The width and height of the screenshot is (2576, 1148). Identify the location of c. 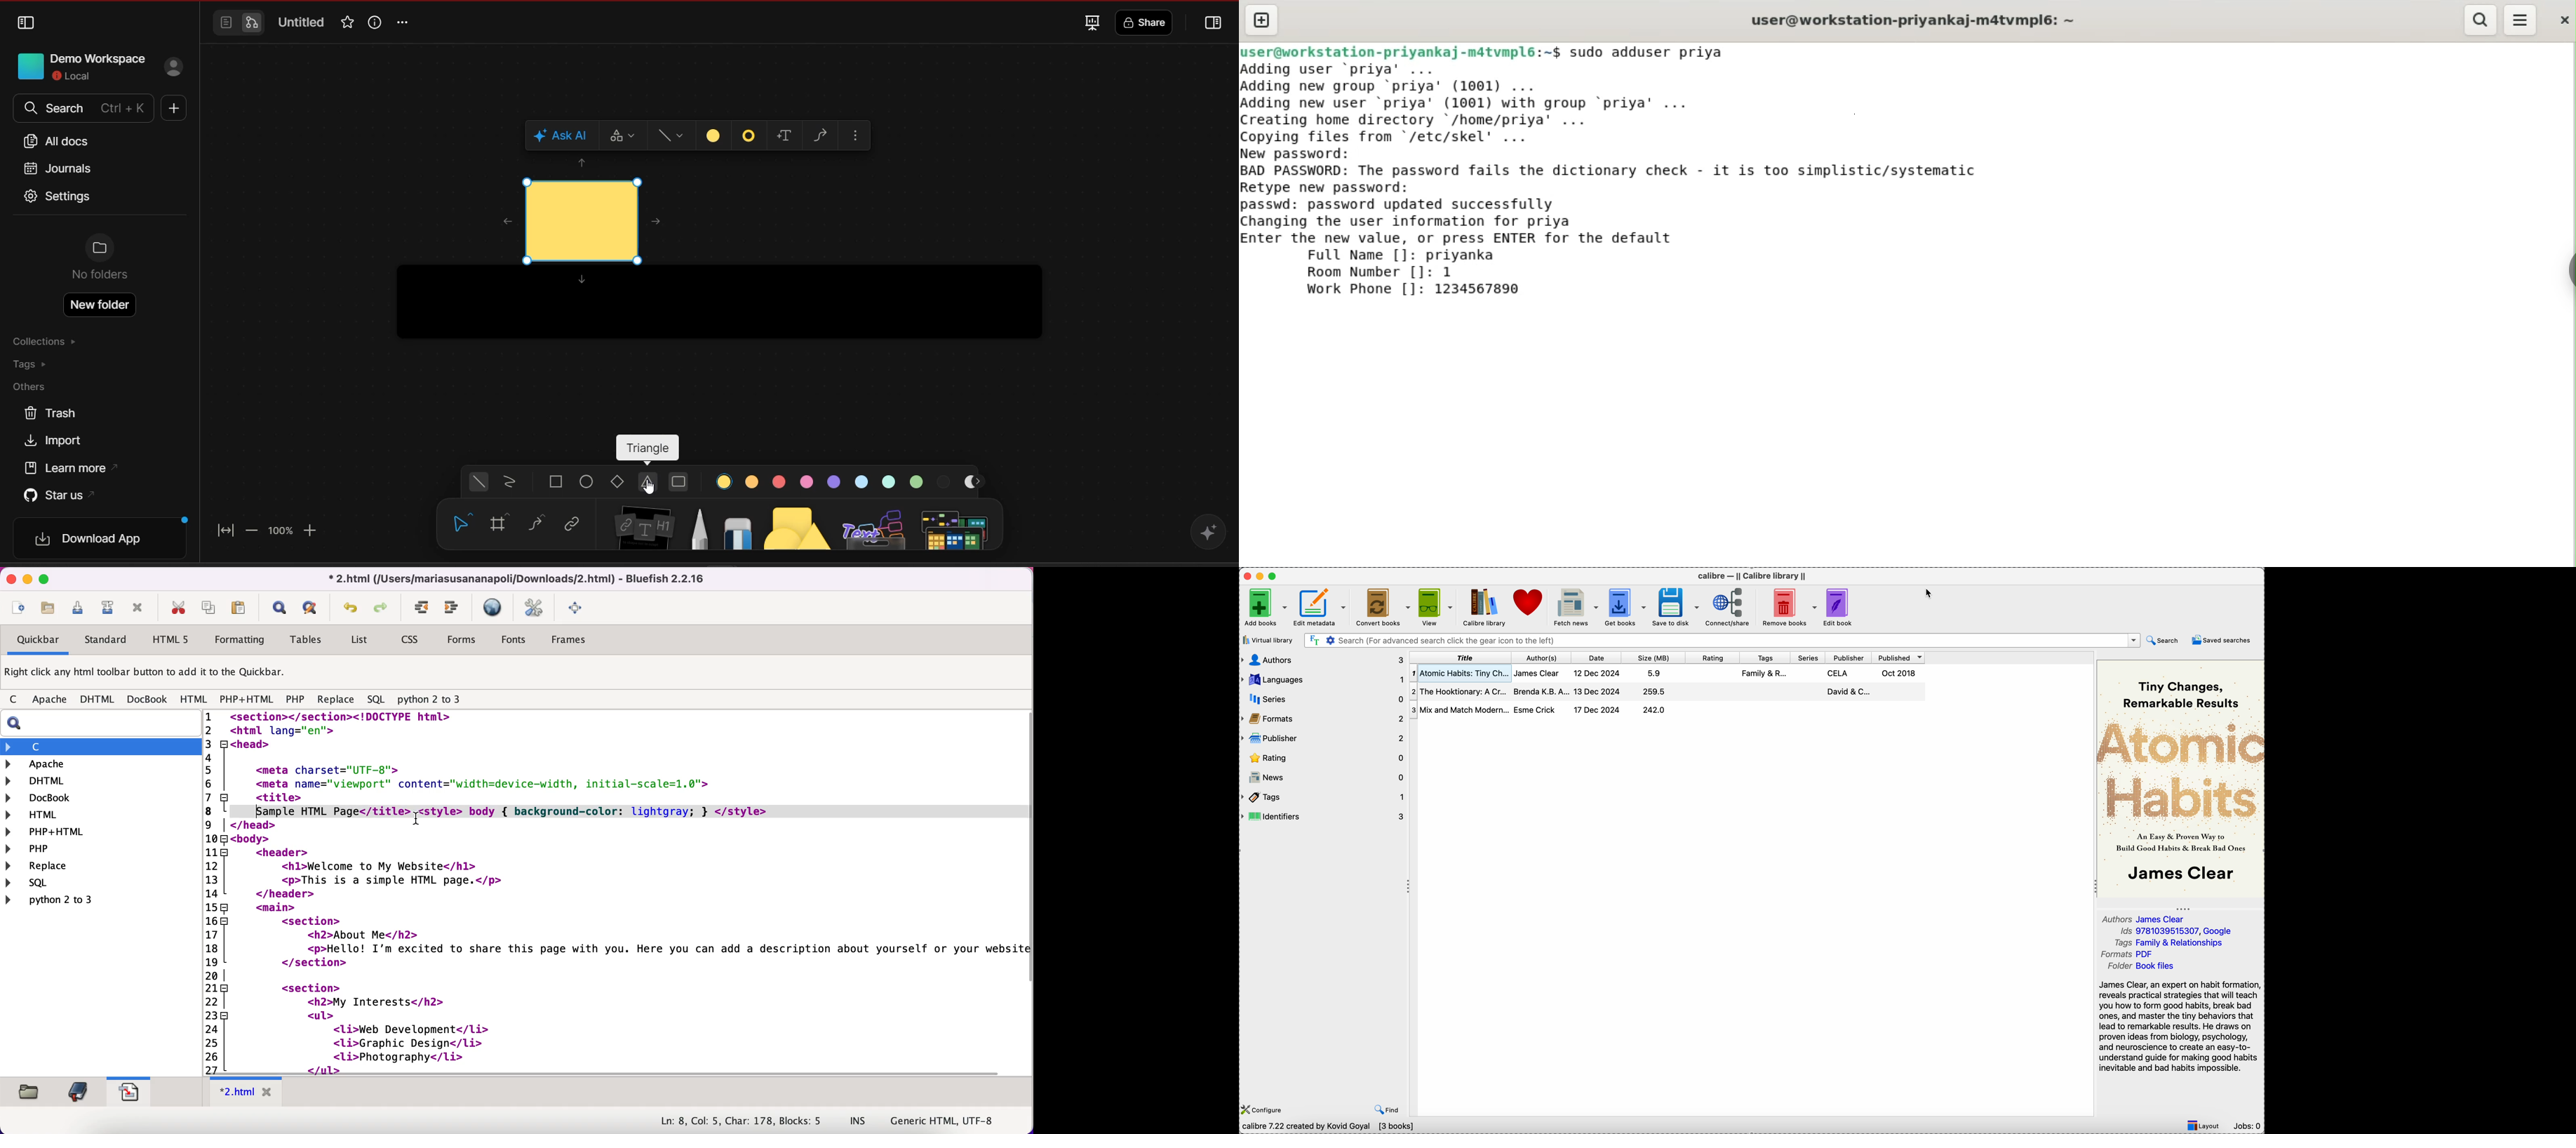
(16, 700).